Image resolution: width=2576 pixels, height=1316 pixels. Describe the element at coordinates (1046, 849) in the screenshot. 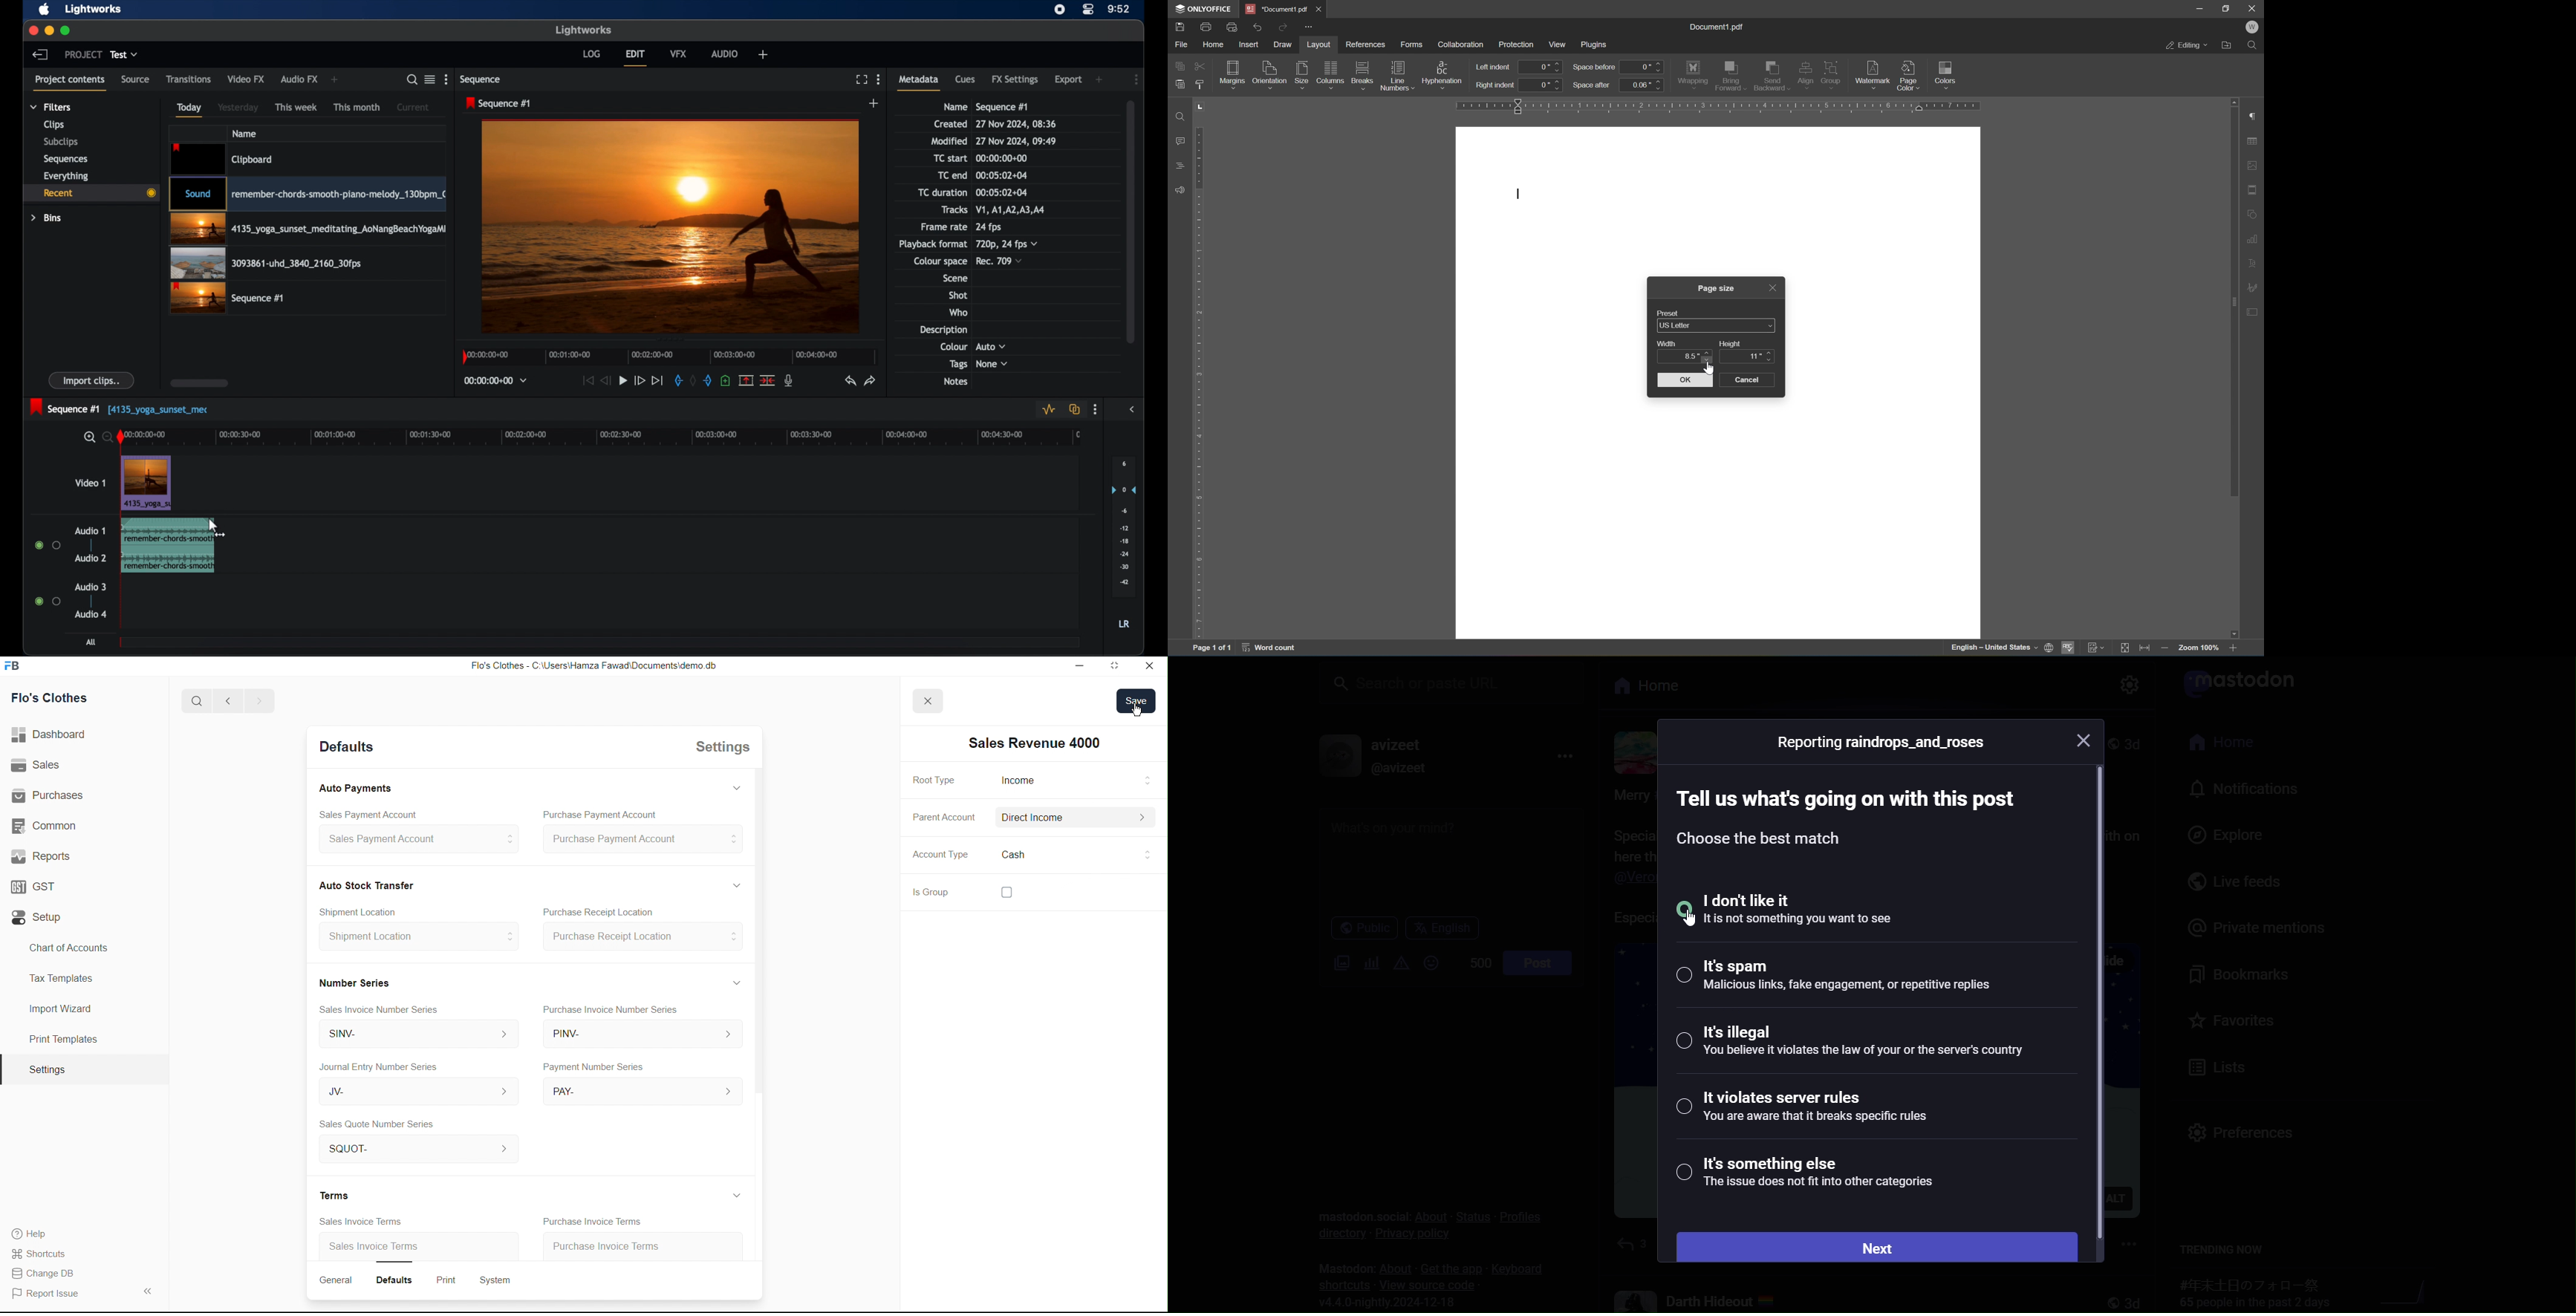

I see `Cash` at that location.